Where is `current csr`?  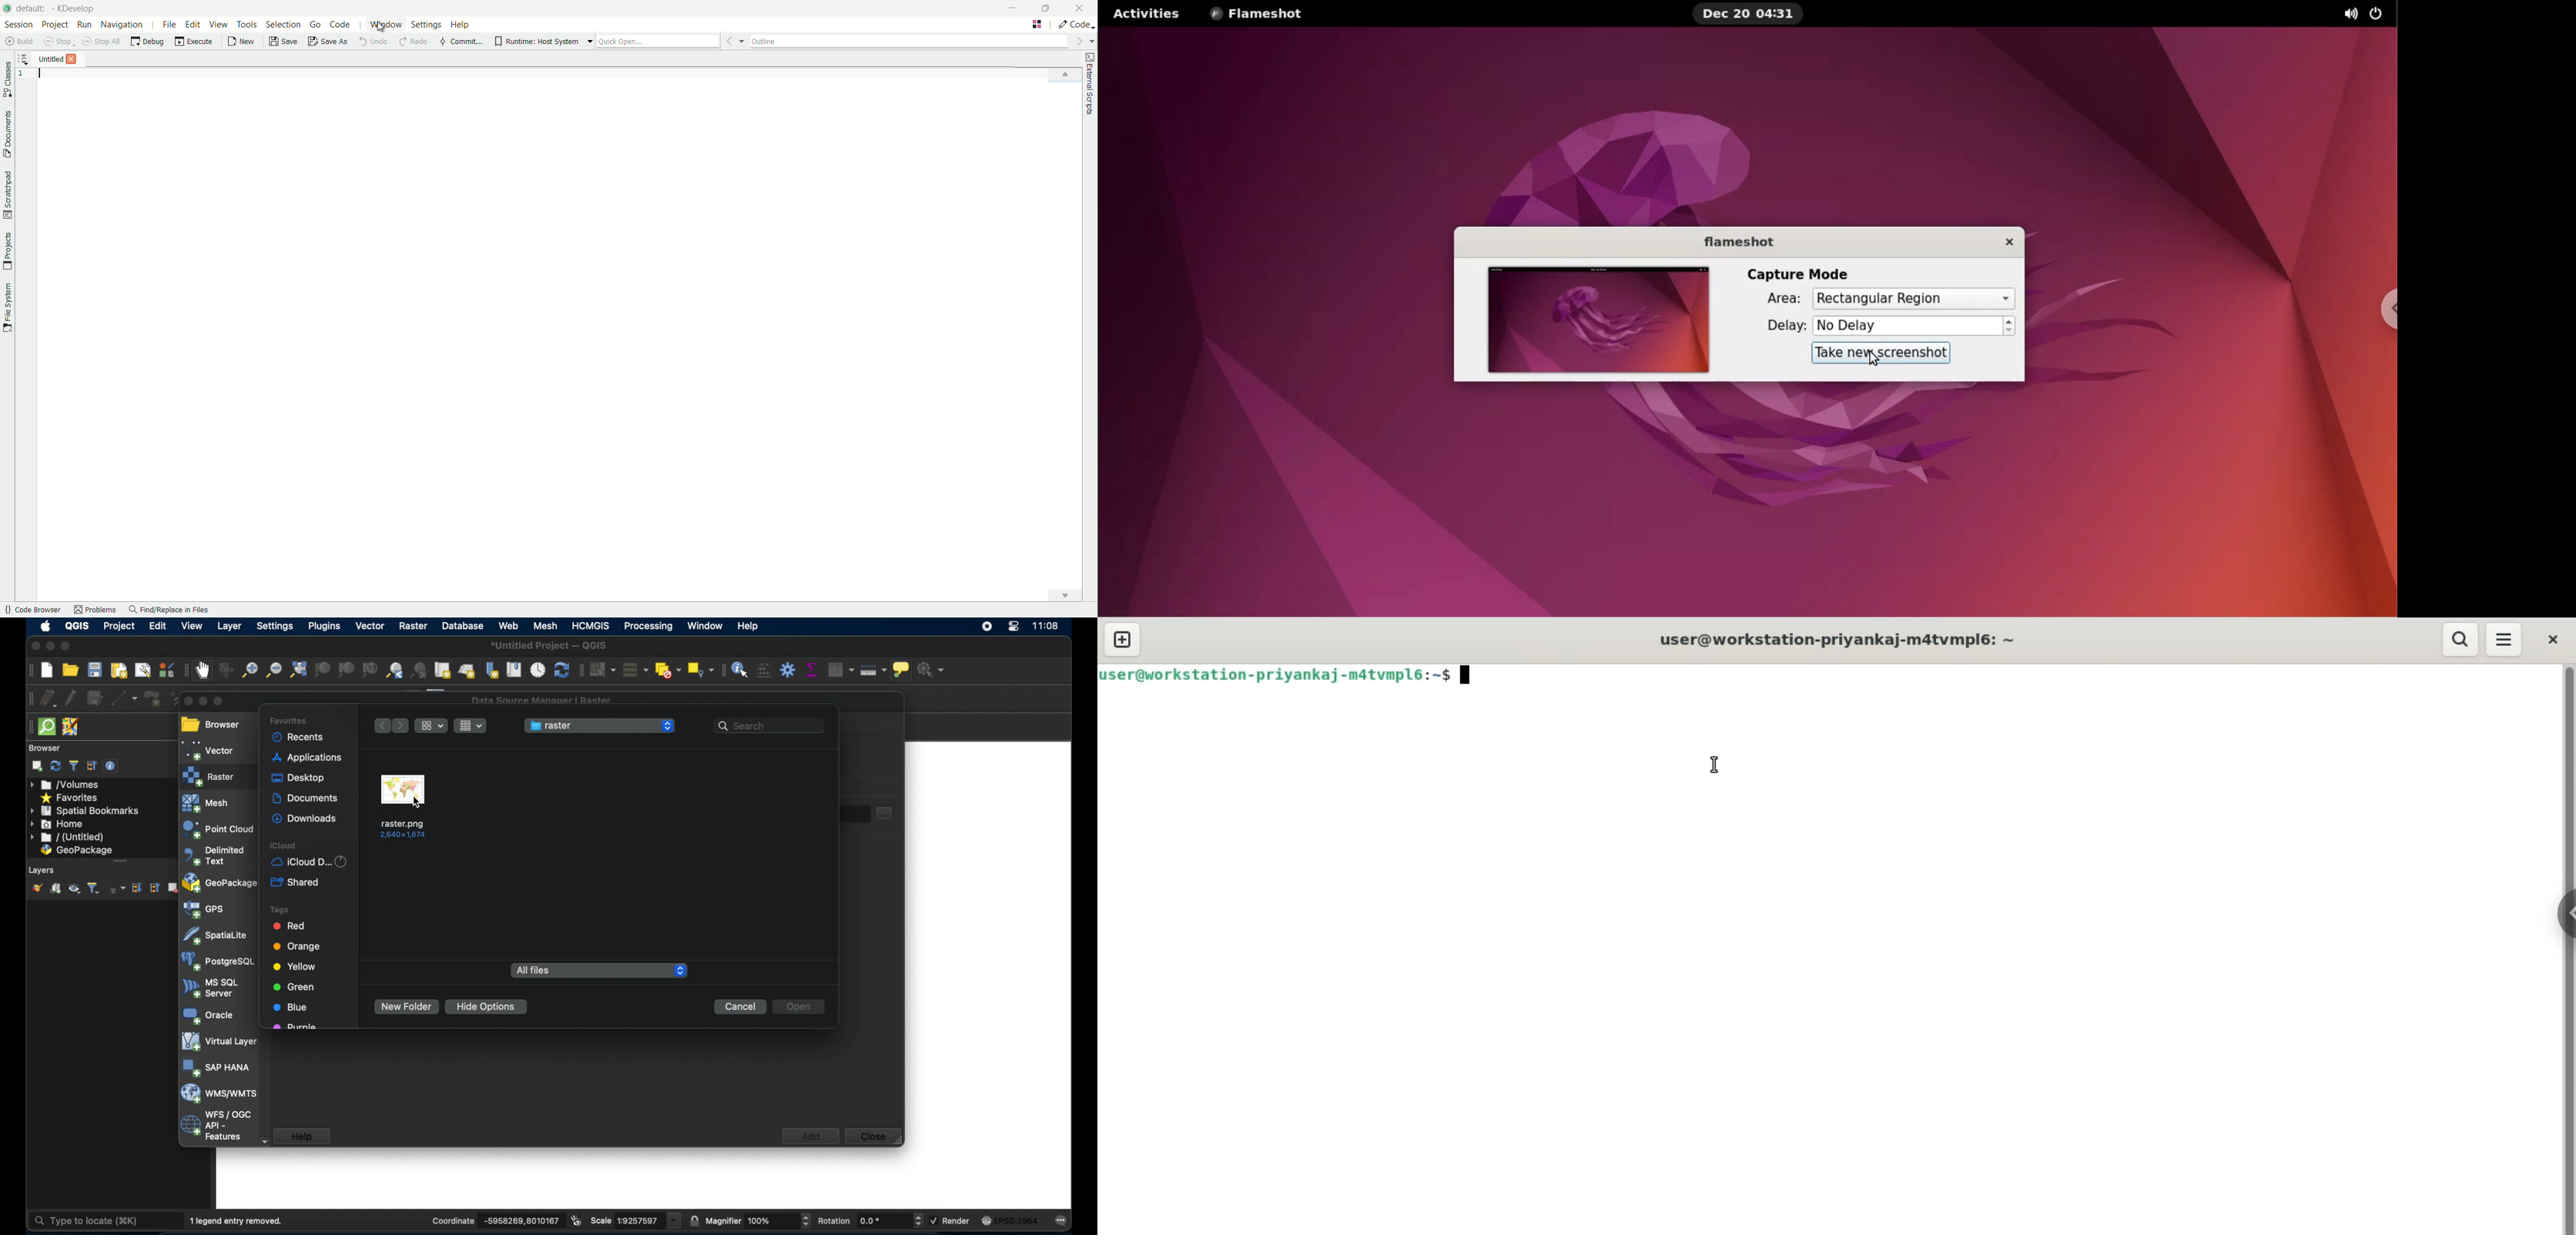
current csr is located at coordinates (1015, 1220).